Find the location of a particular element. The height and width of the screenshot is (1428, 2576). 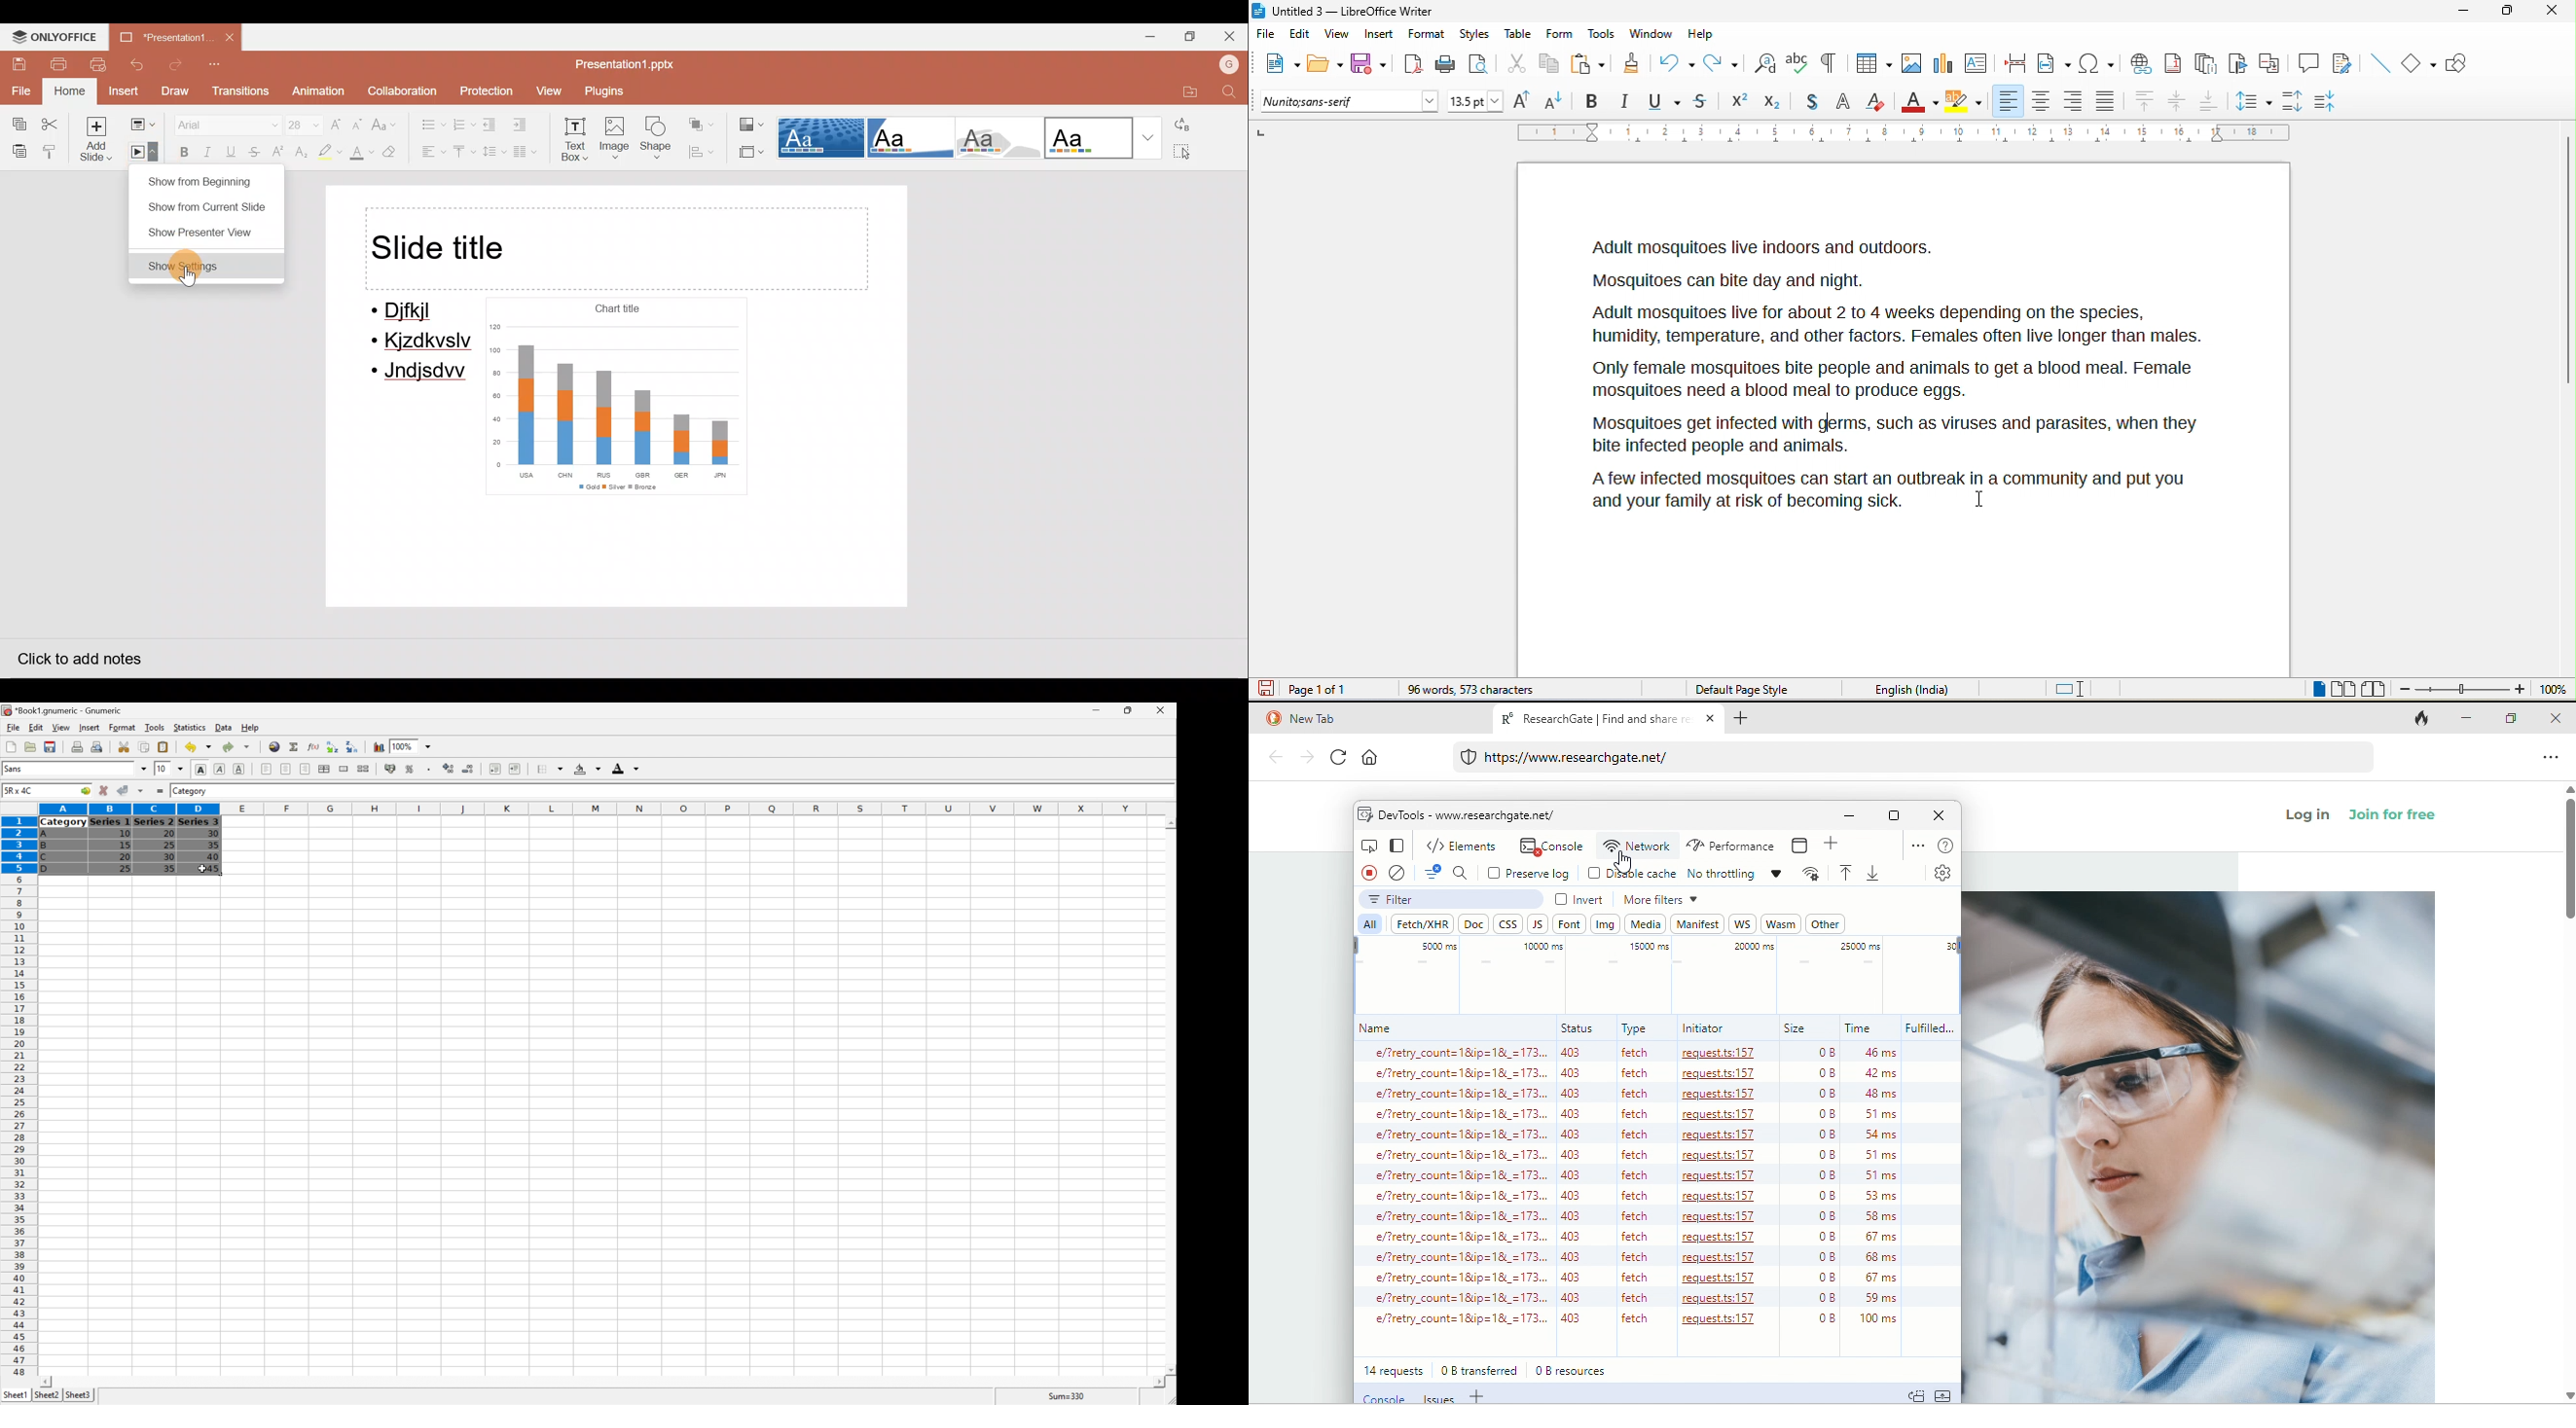

maximize is located at coordinates (1894, 815).